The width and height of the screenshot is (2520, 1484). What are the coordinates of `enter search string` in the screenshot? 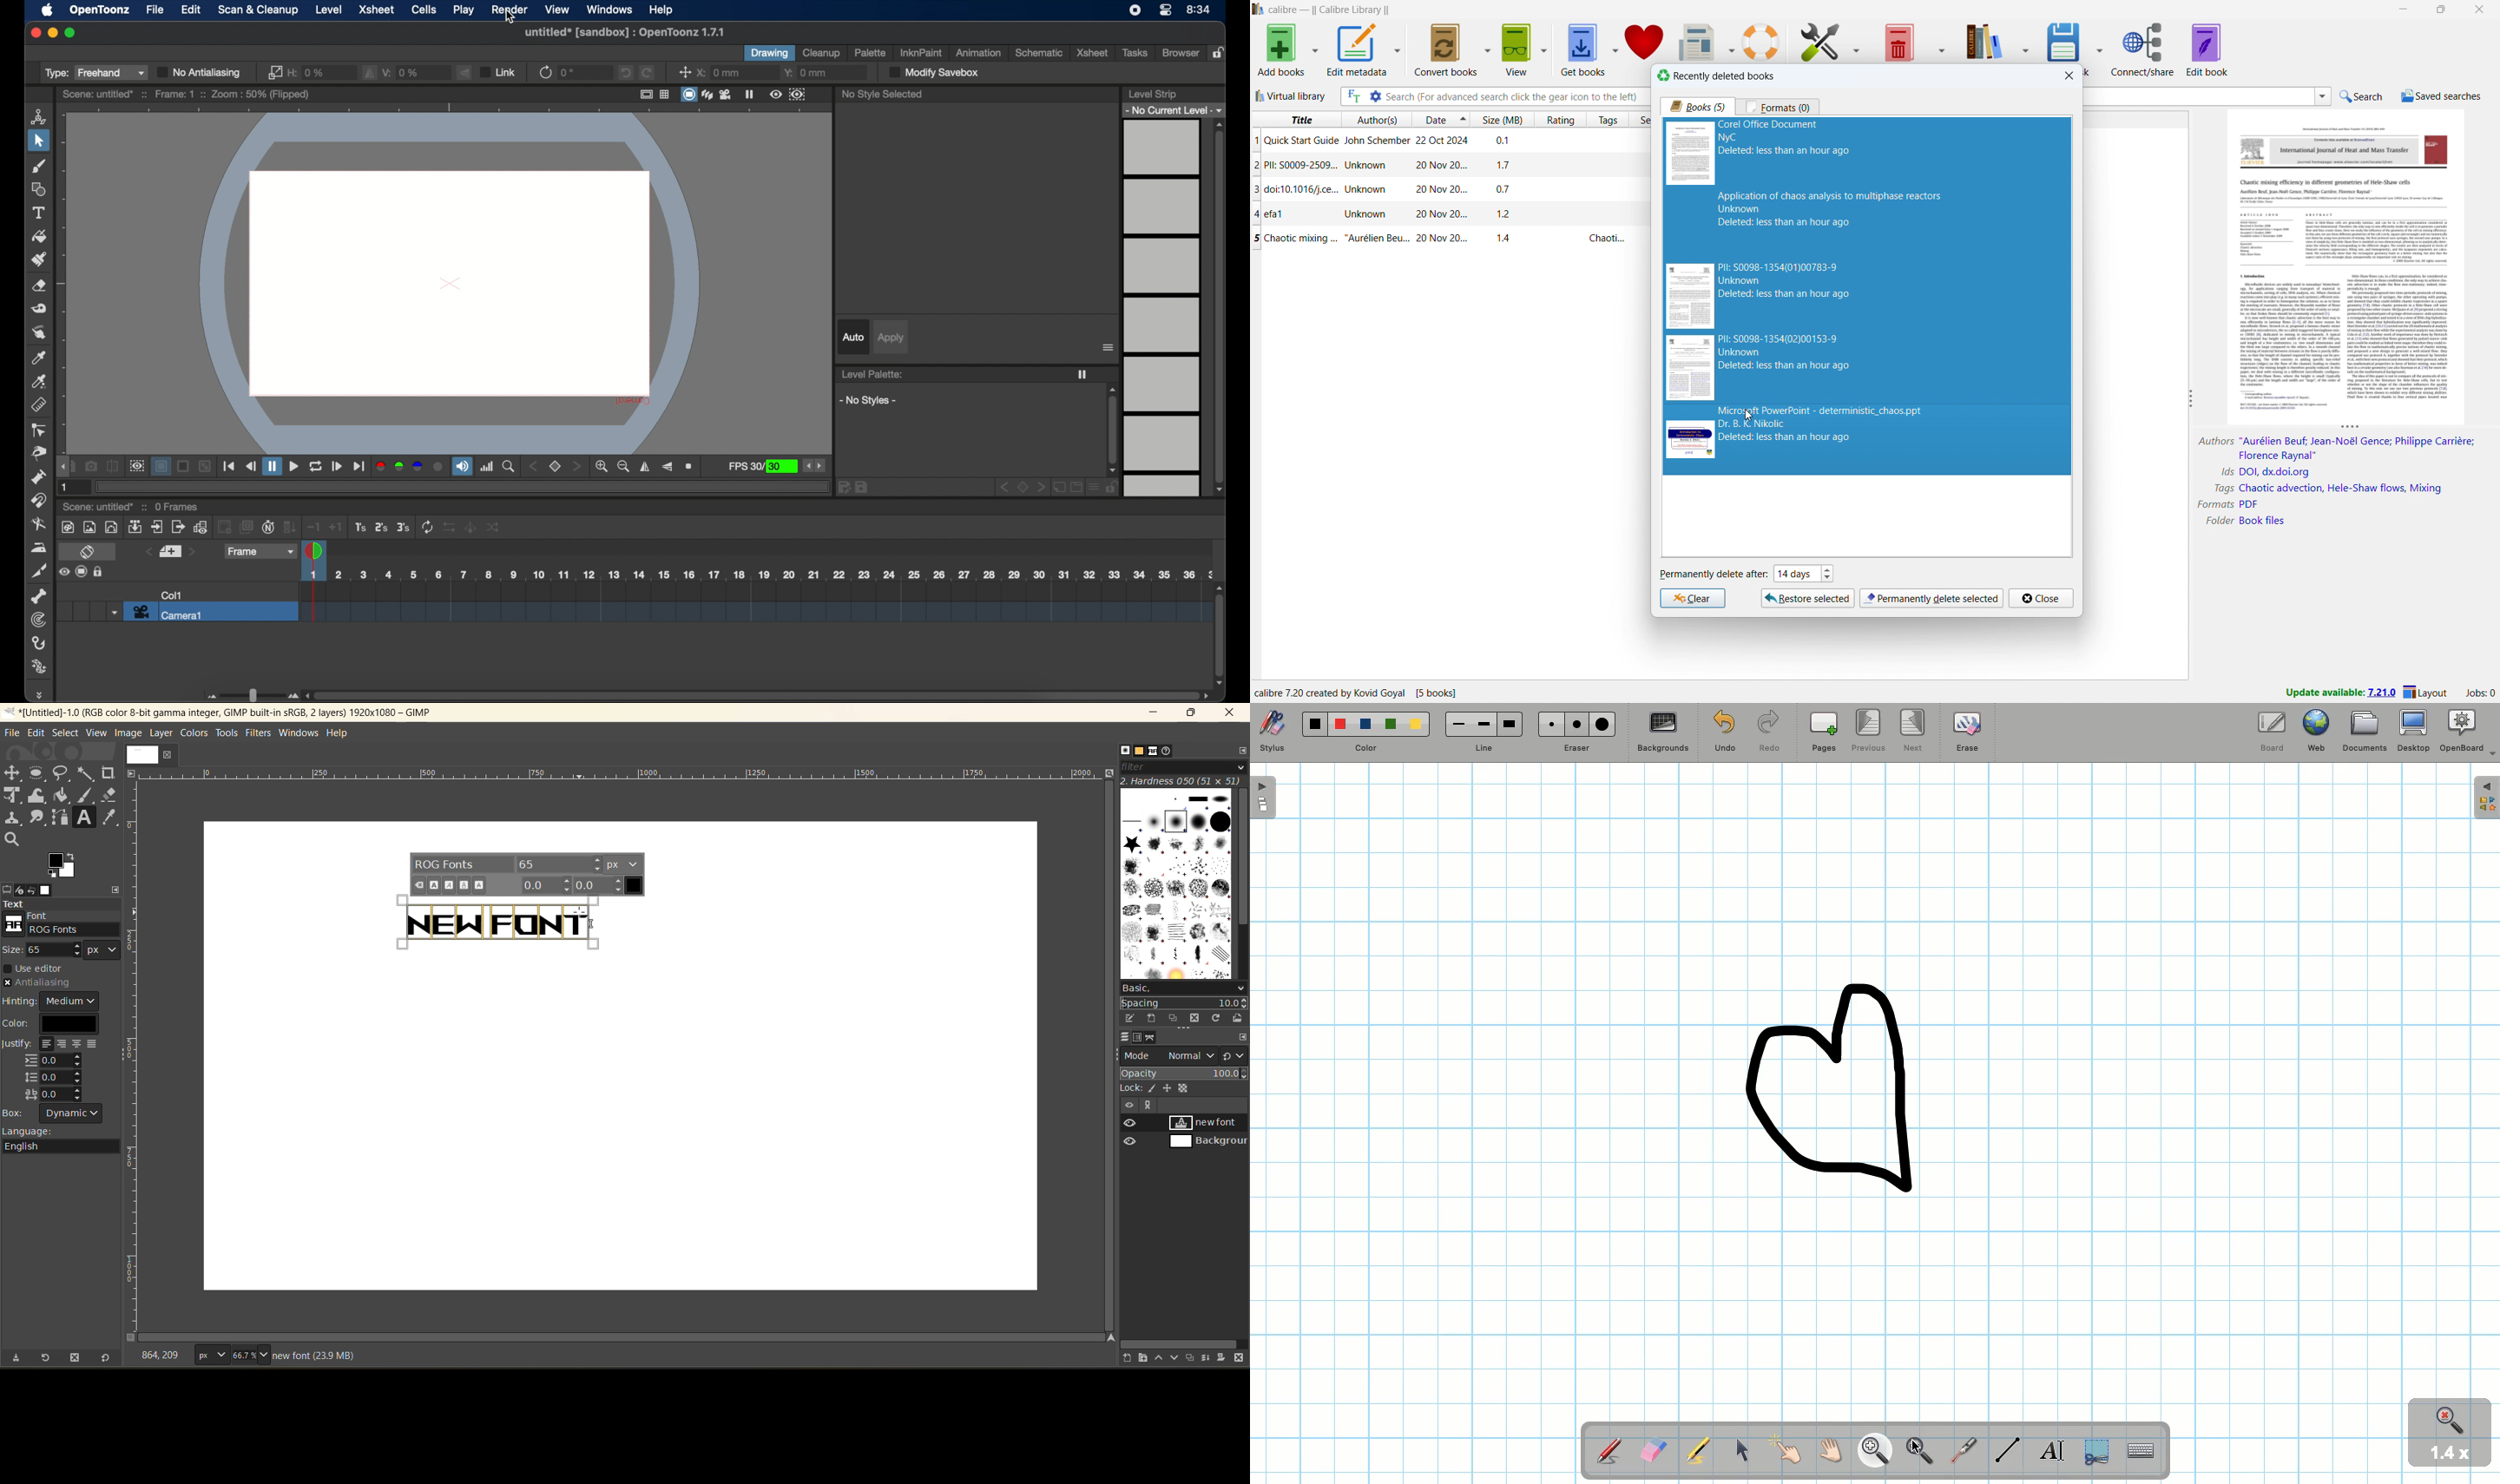 It's located at (1516, 96).